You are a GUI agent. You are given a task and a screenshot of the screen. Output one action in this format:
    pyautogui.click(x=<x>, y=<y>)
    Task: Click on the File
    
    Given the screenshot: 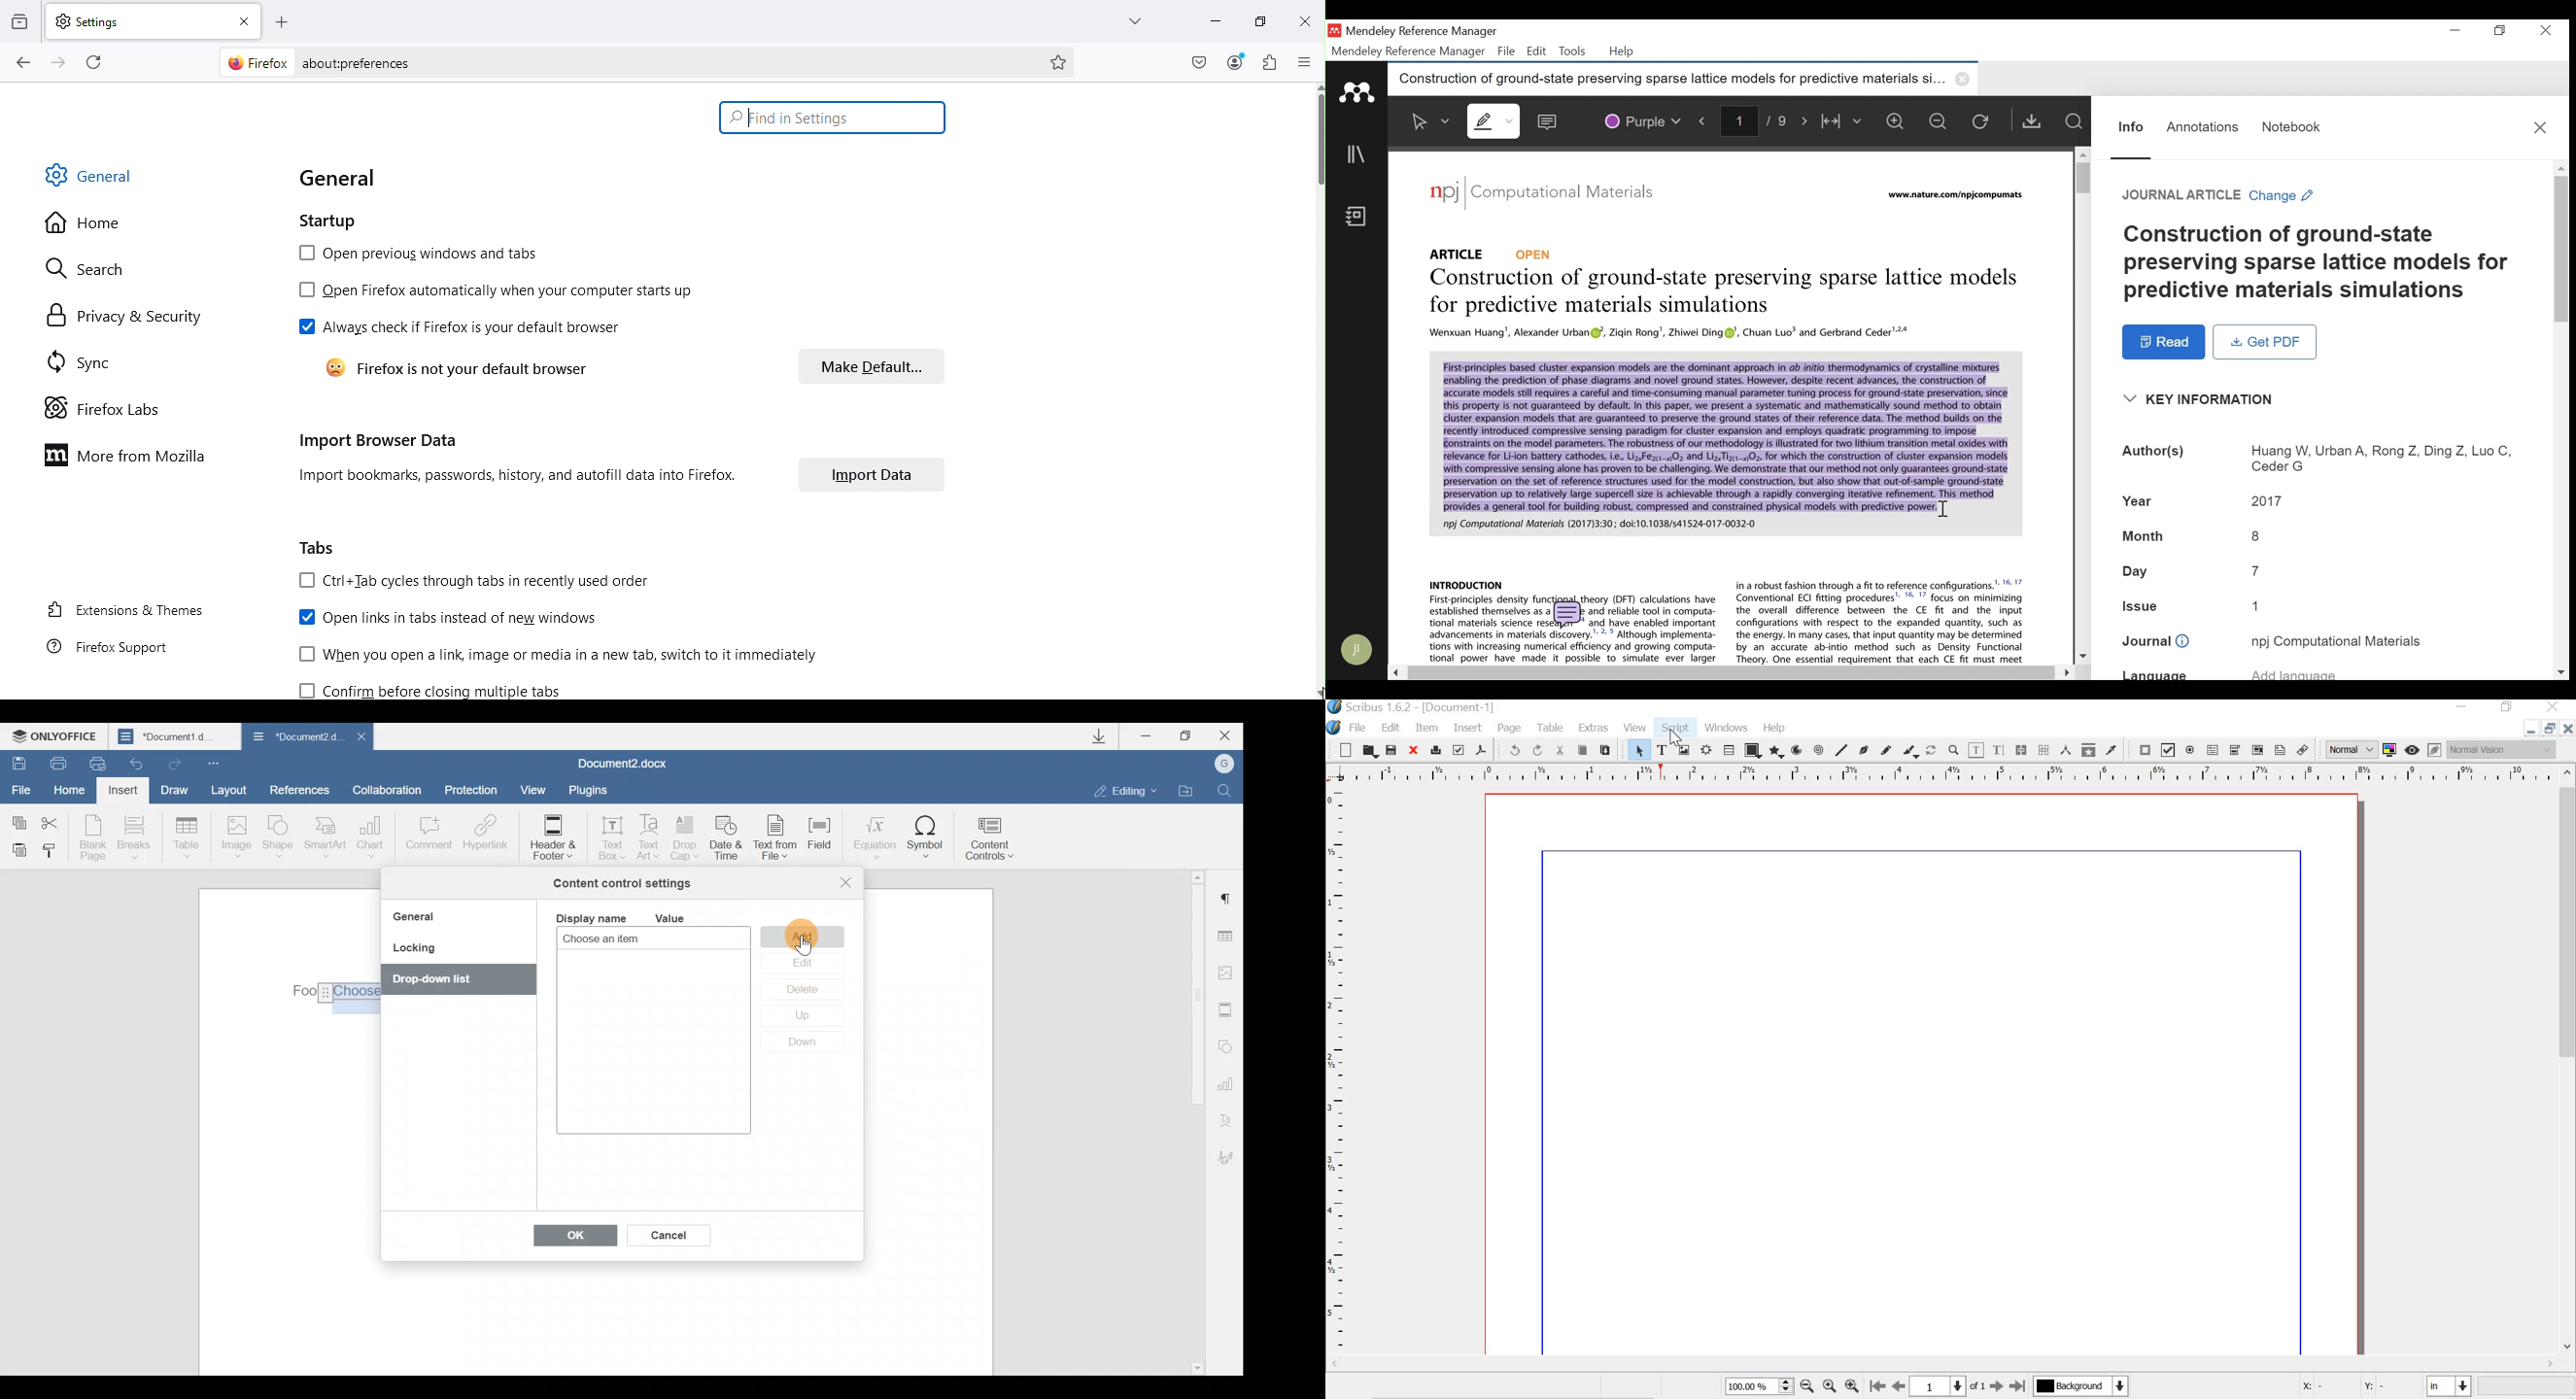 What is the action you would take?
    pyautogui.click(x=22, y=788)
    